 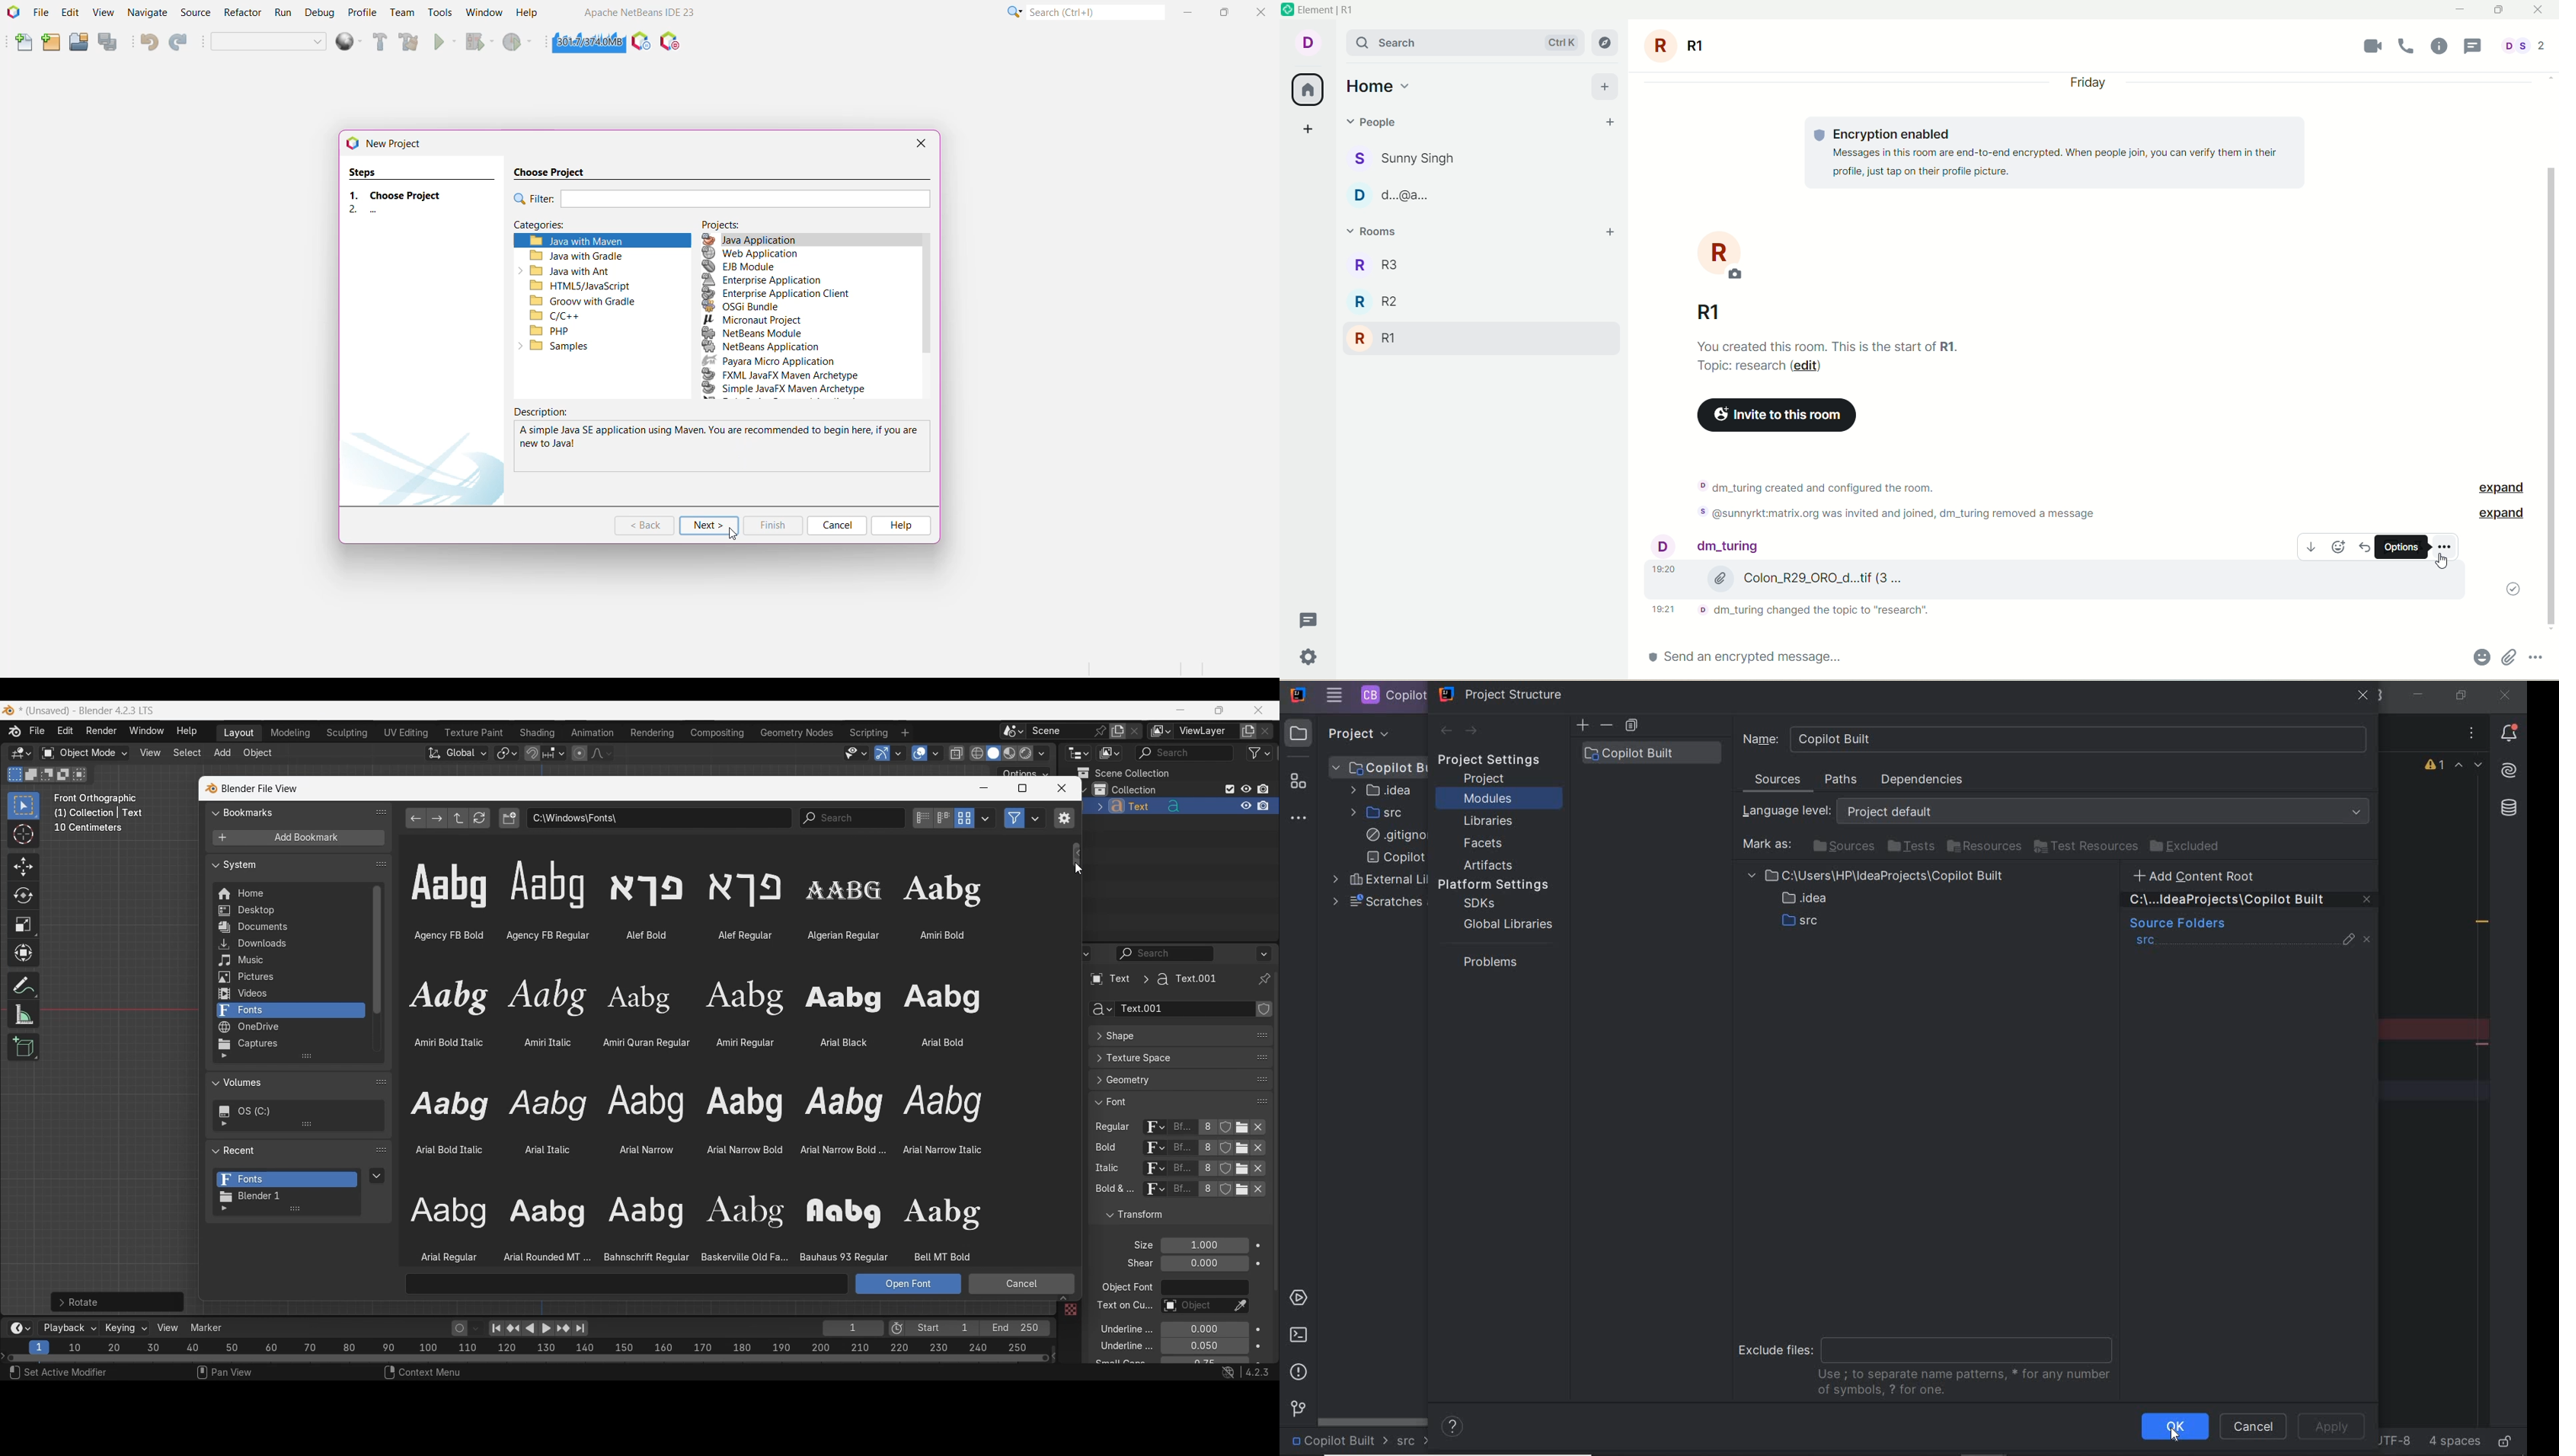 What do you see at coordinates (1166, 1037) in the screenshot?
I see `Click to expand Shape` at bounding box center [1166, 1037].